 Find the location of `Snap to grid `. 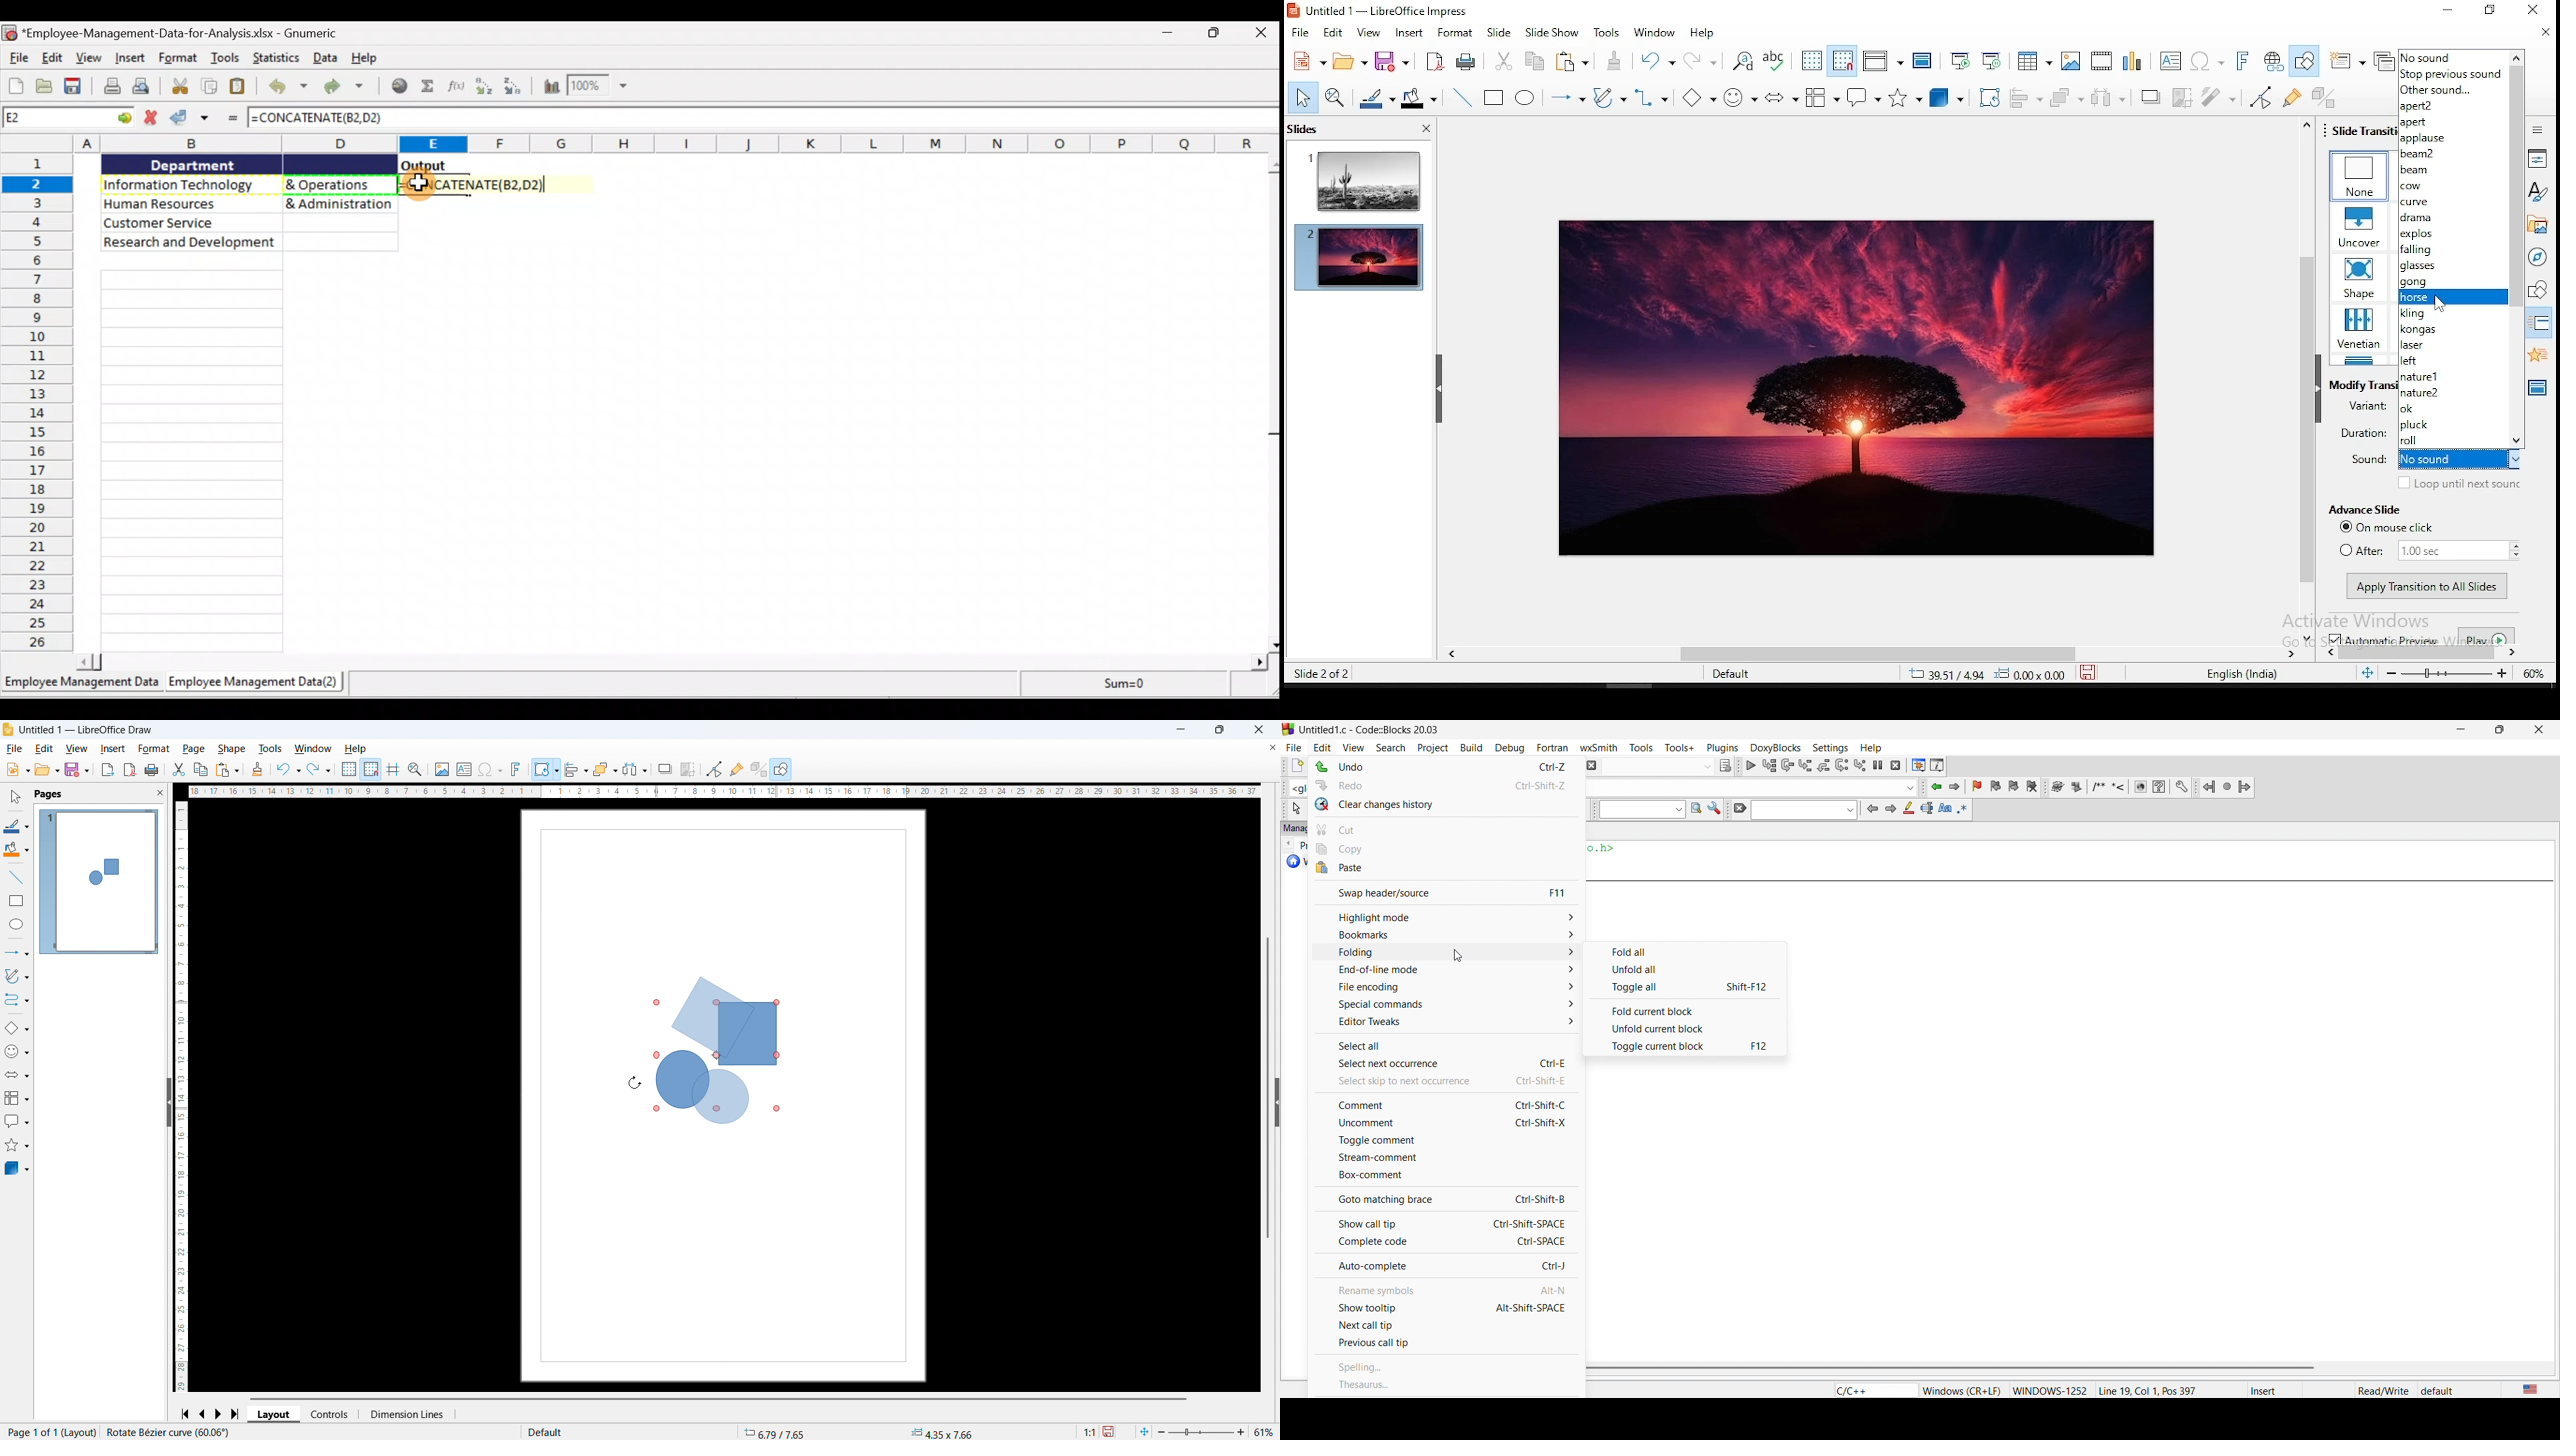

Snap to grid  is located at coordinates (371, 769).